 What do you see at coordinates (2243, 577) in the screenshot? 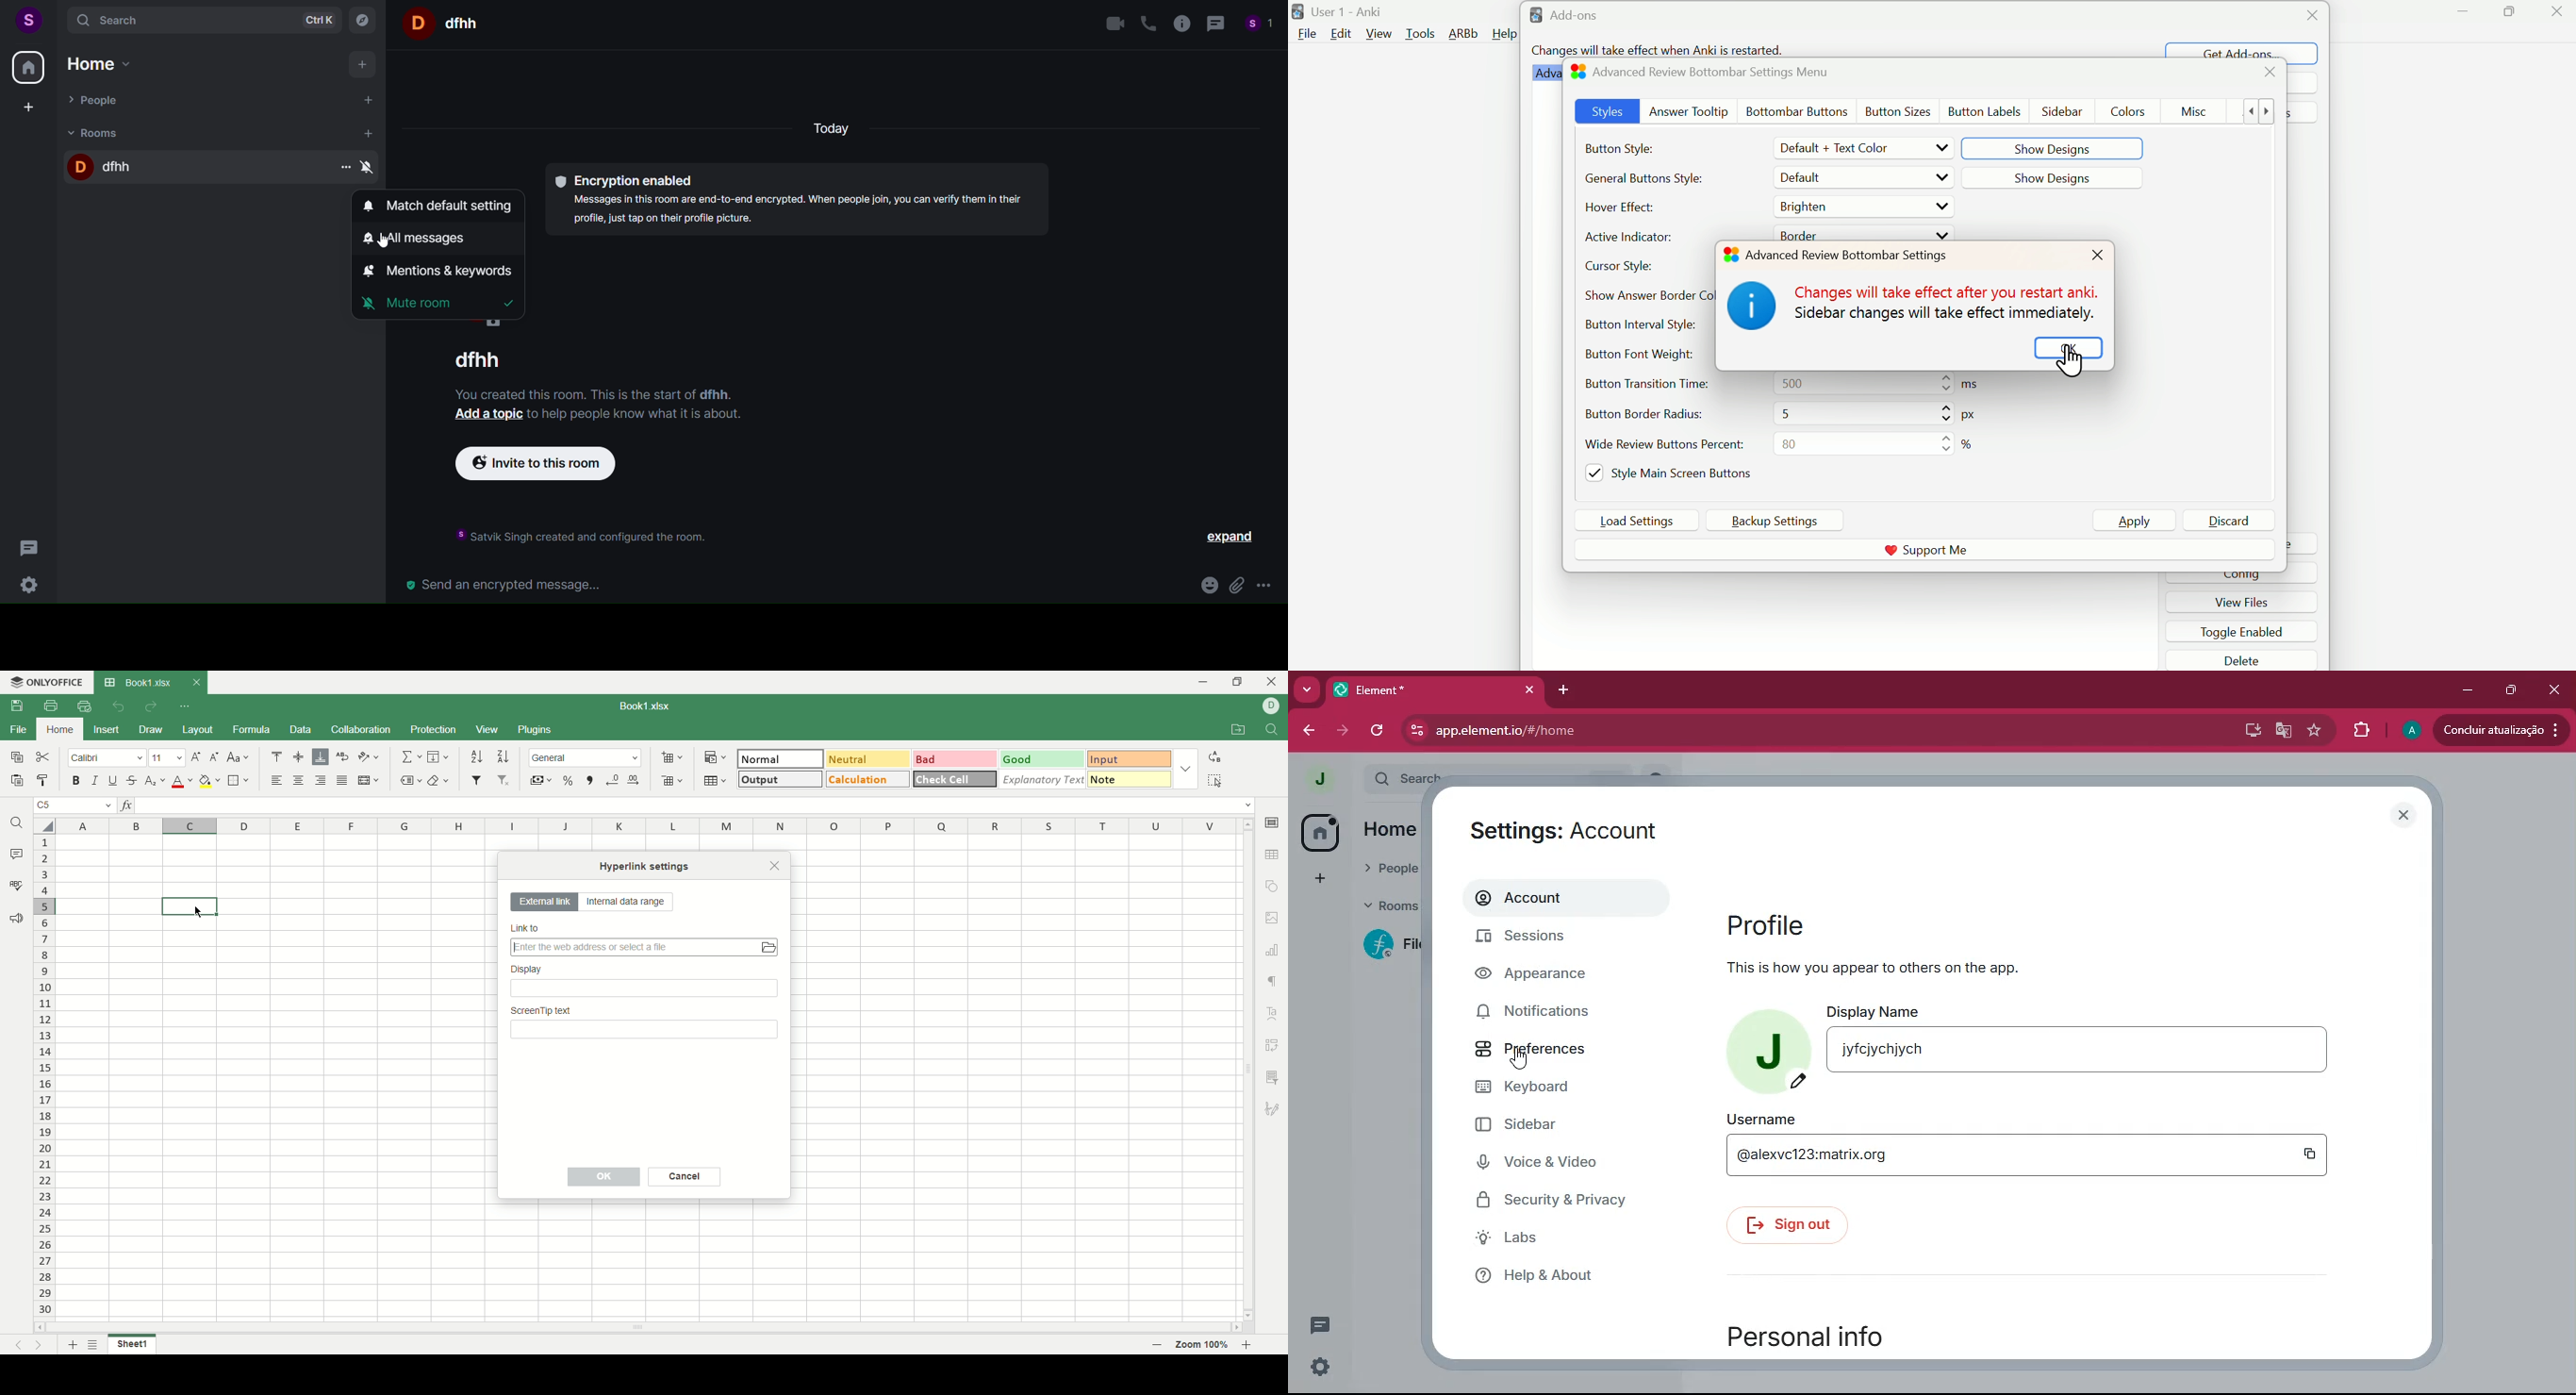
I see `cinfig` at bounding box center [2243, 577].